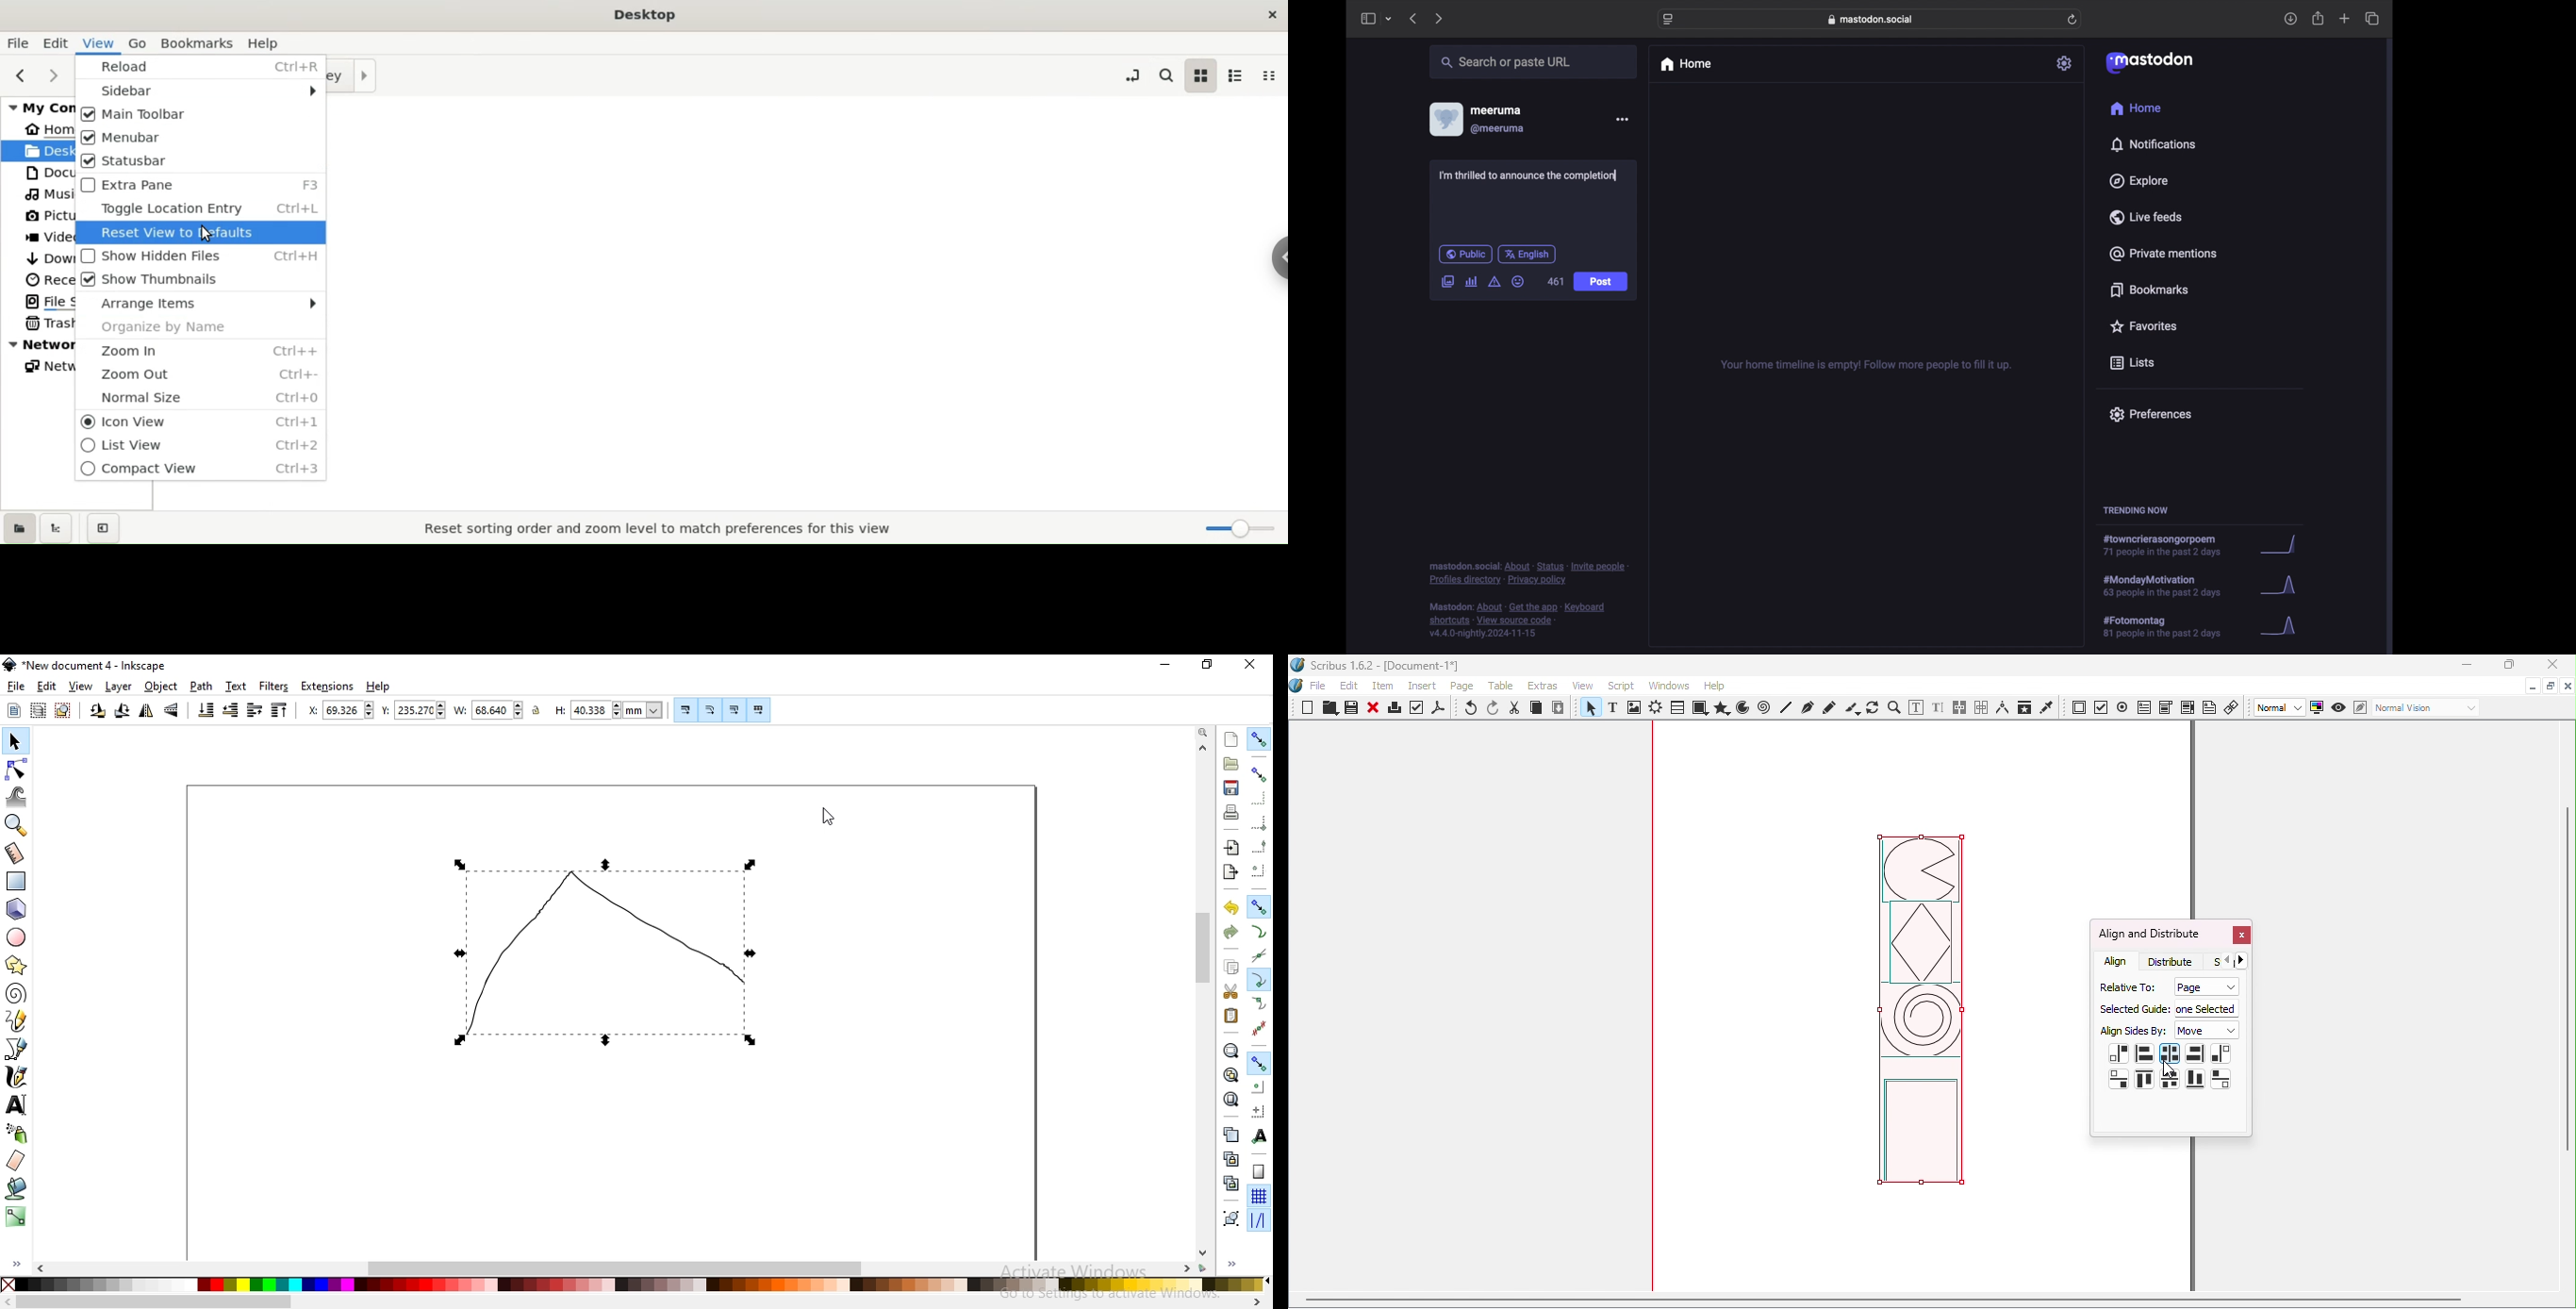 This screenshot has height=1316, width=2576. I want to click on Render frame, so click(1656, 709).